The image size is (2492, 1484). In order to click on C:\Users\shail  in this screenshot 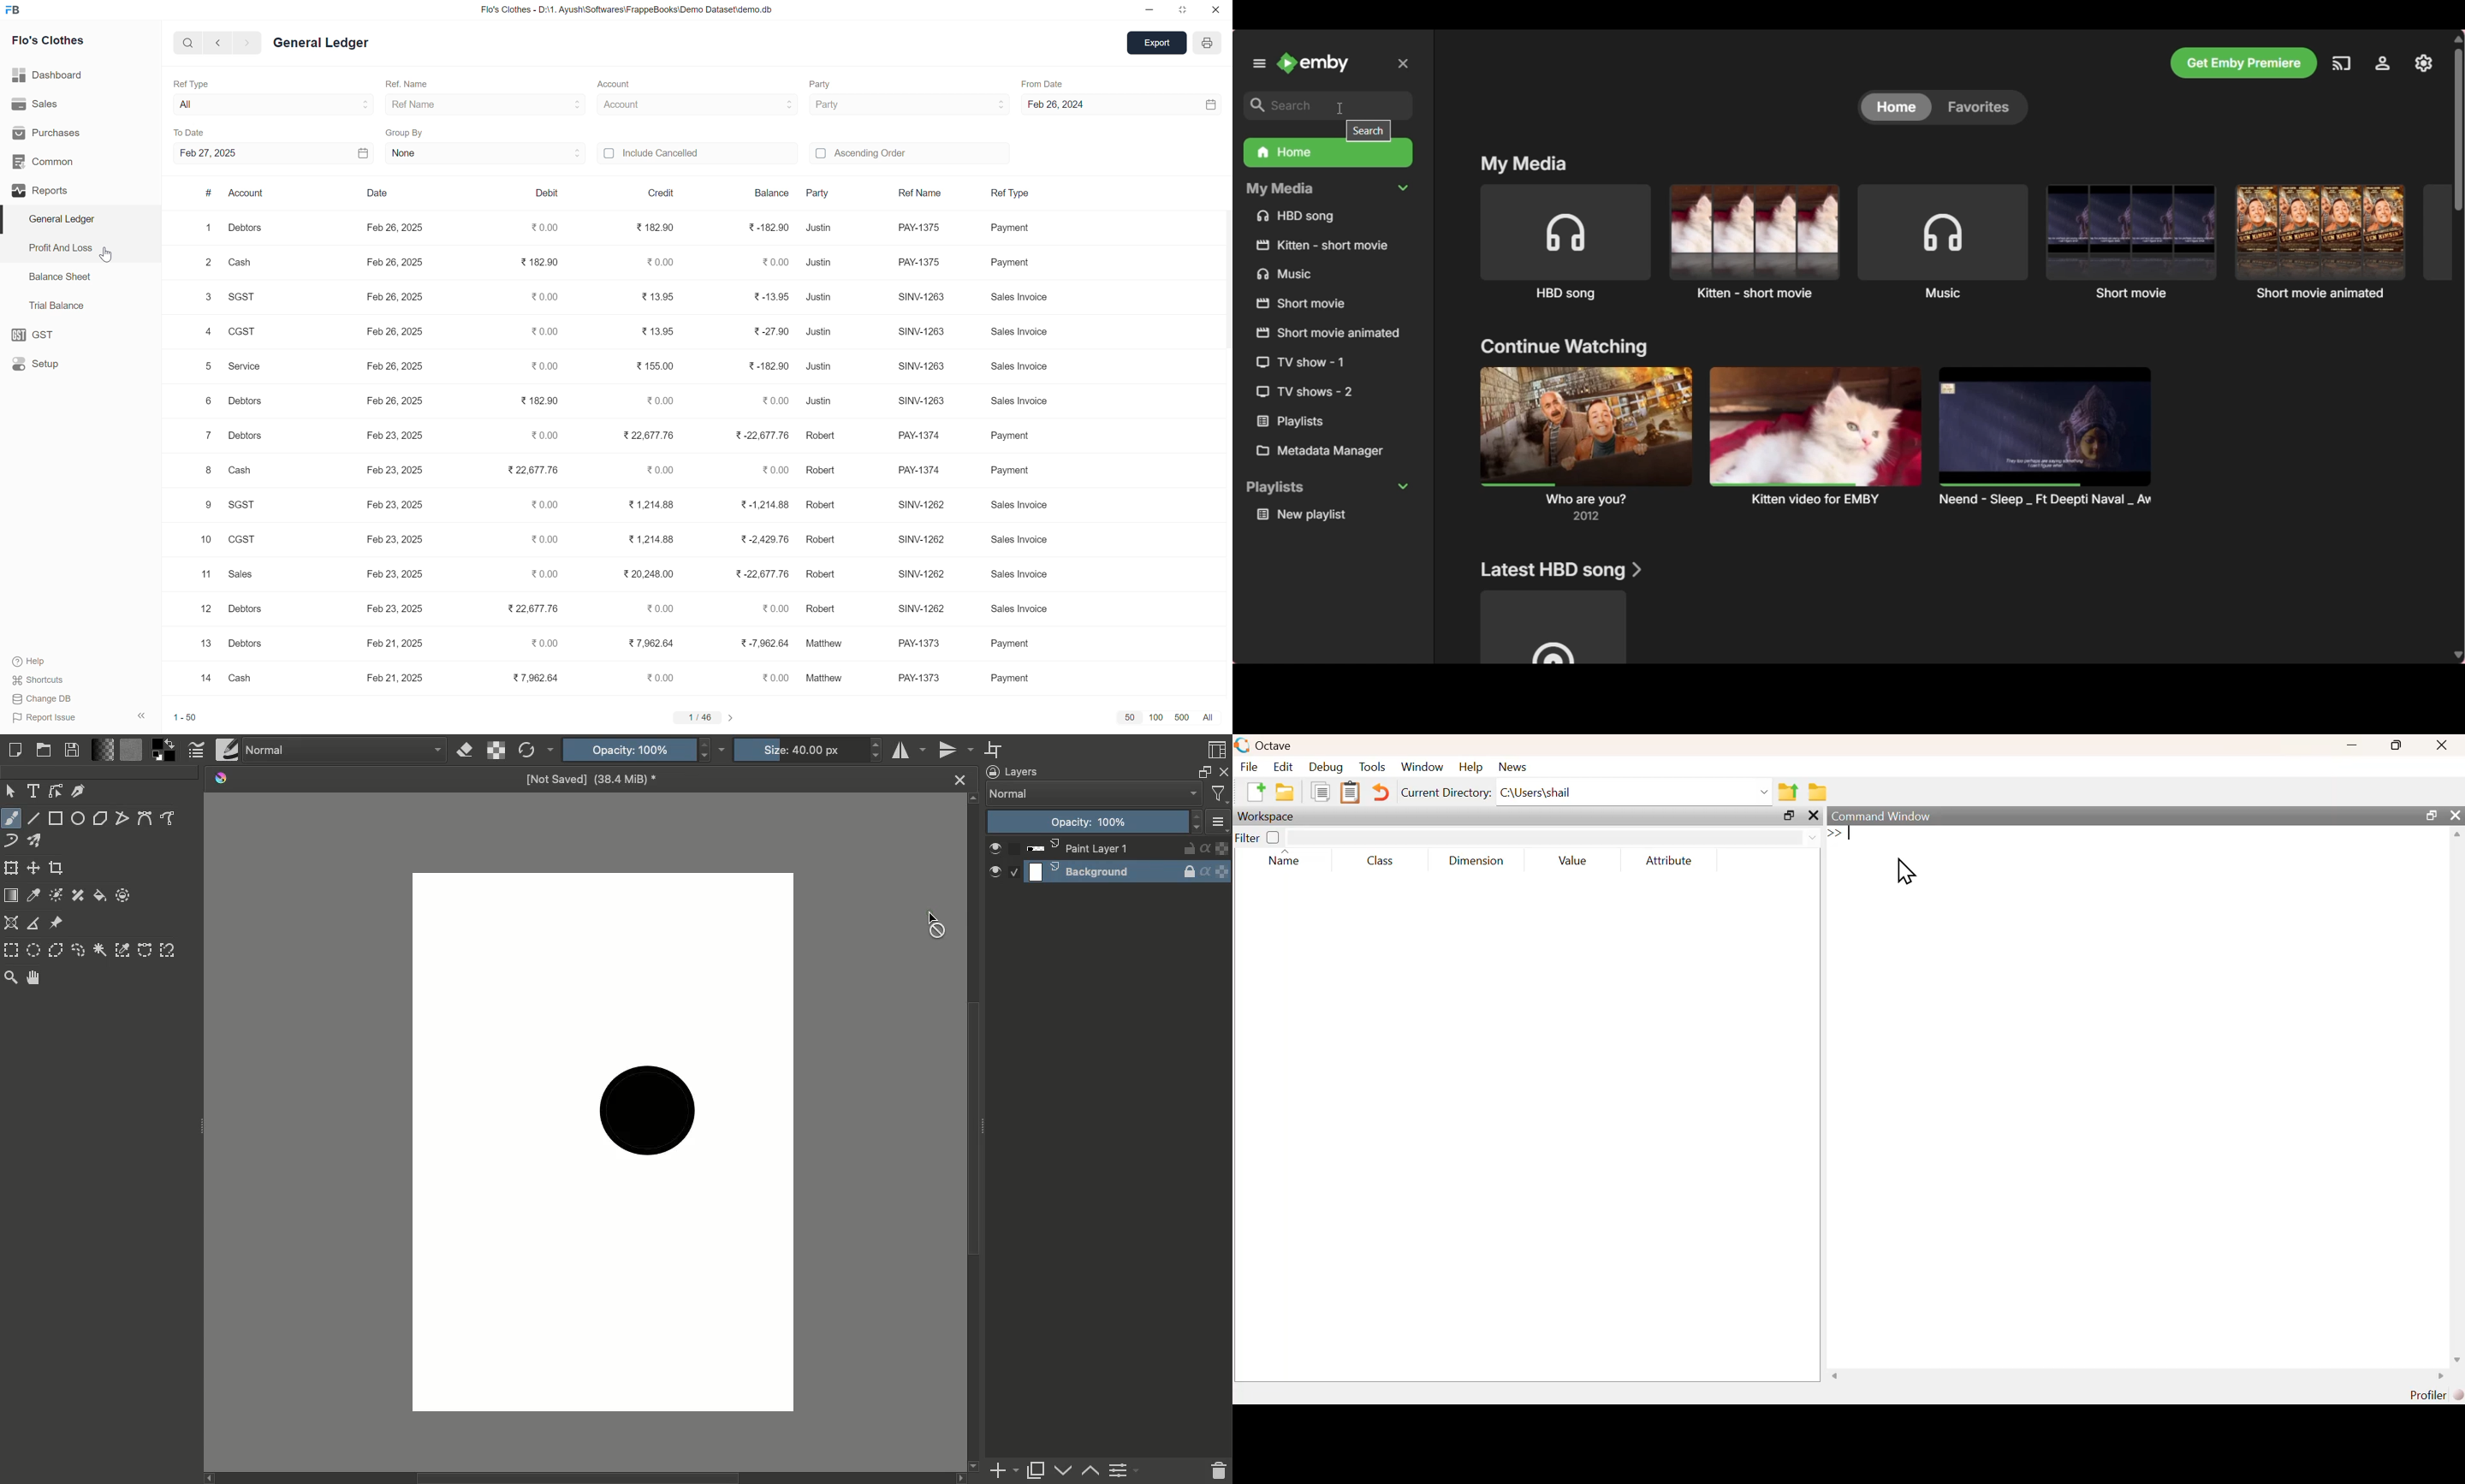, I will do `click(1635, 791)`.